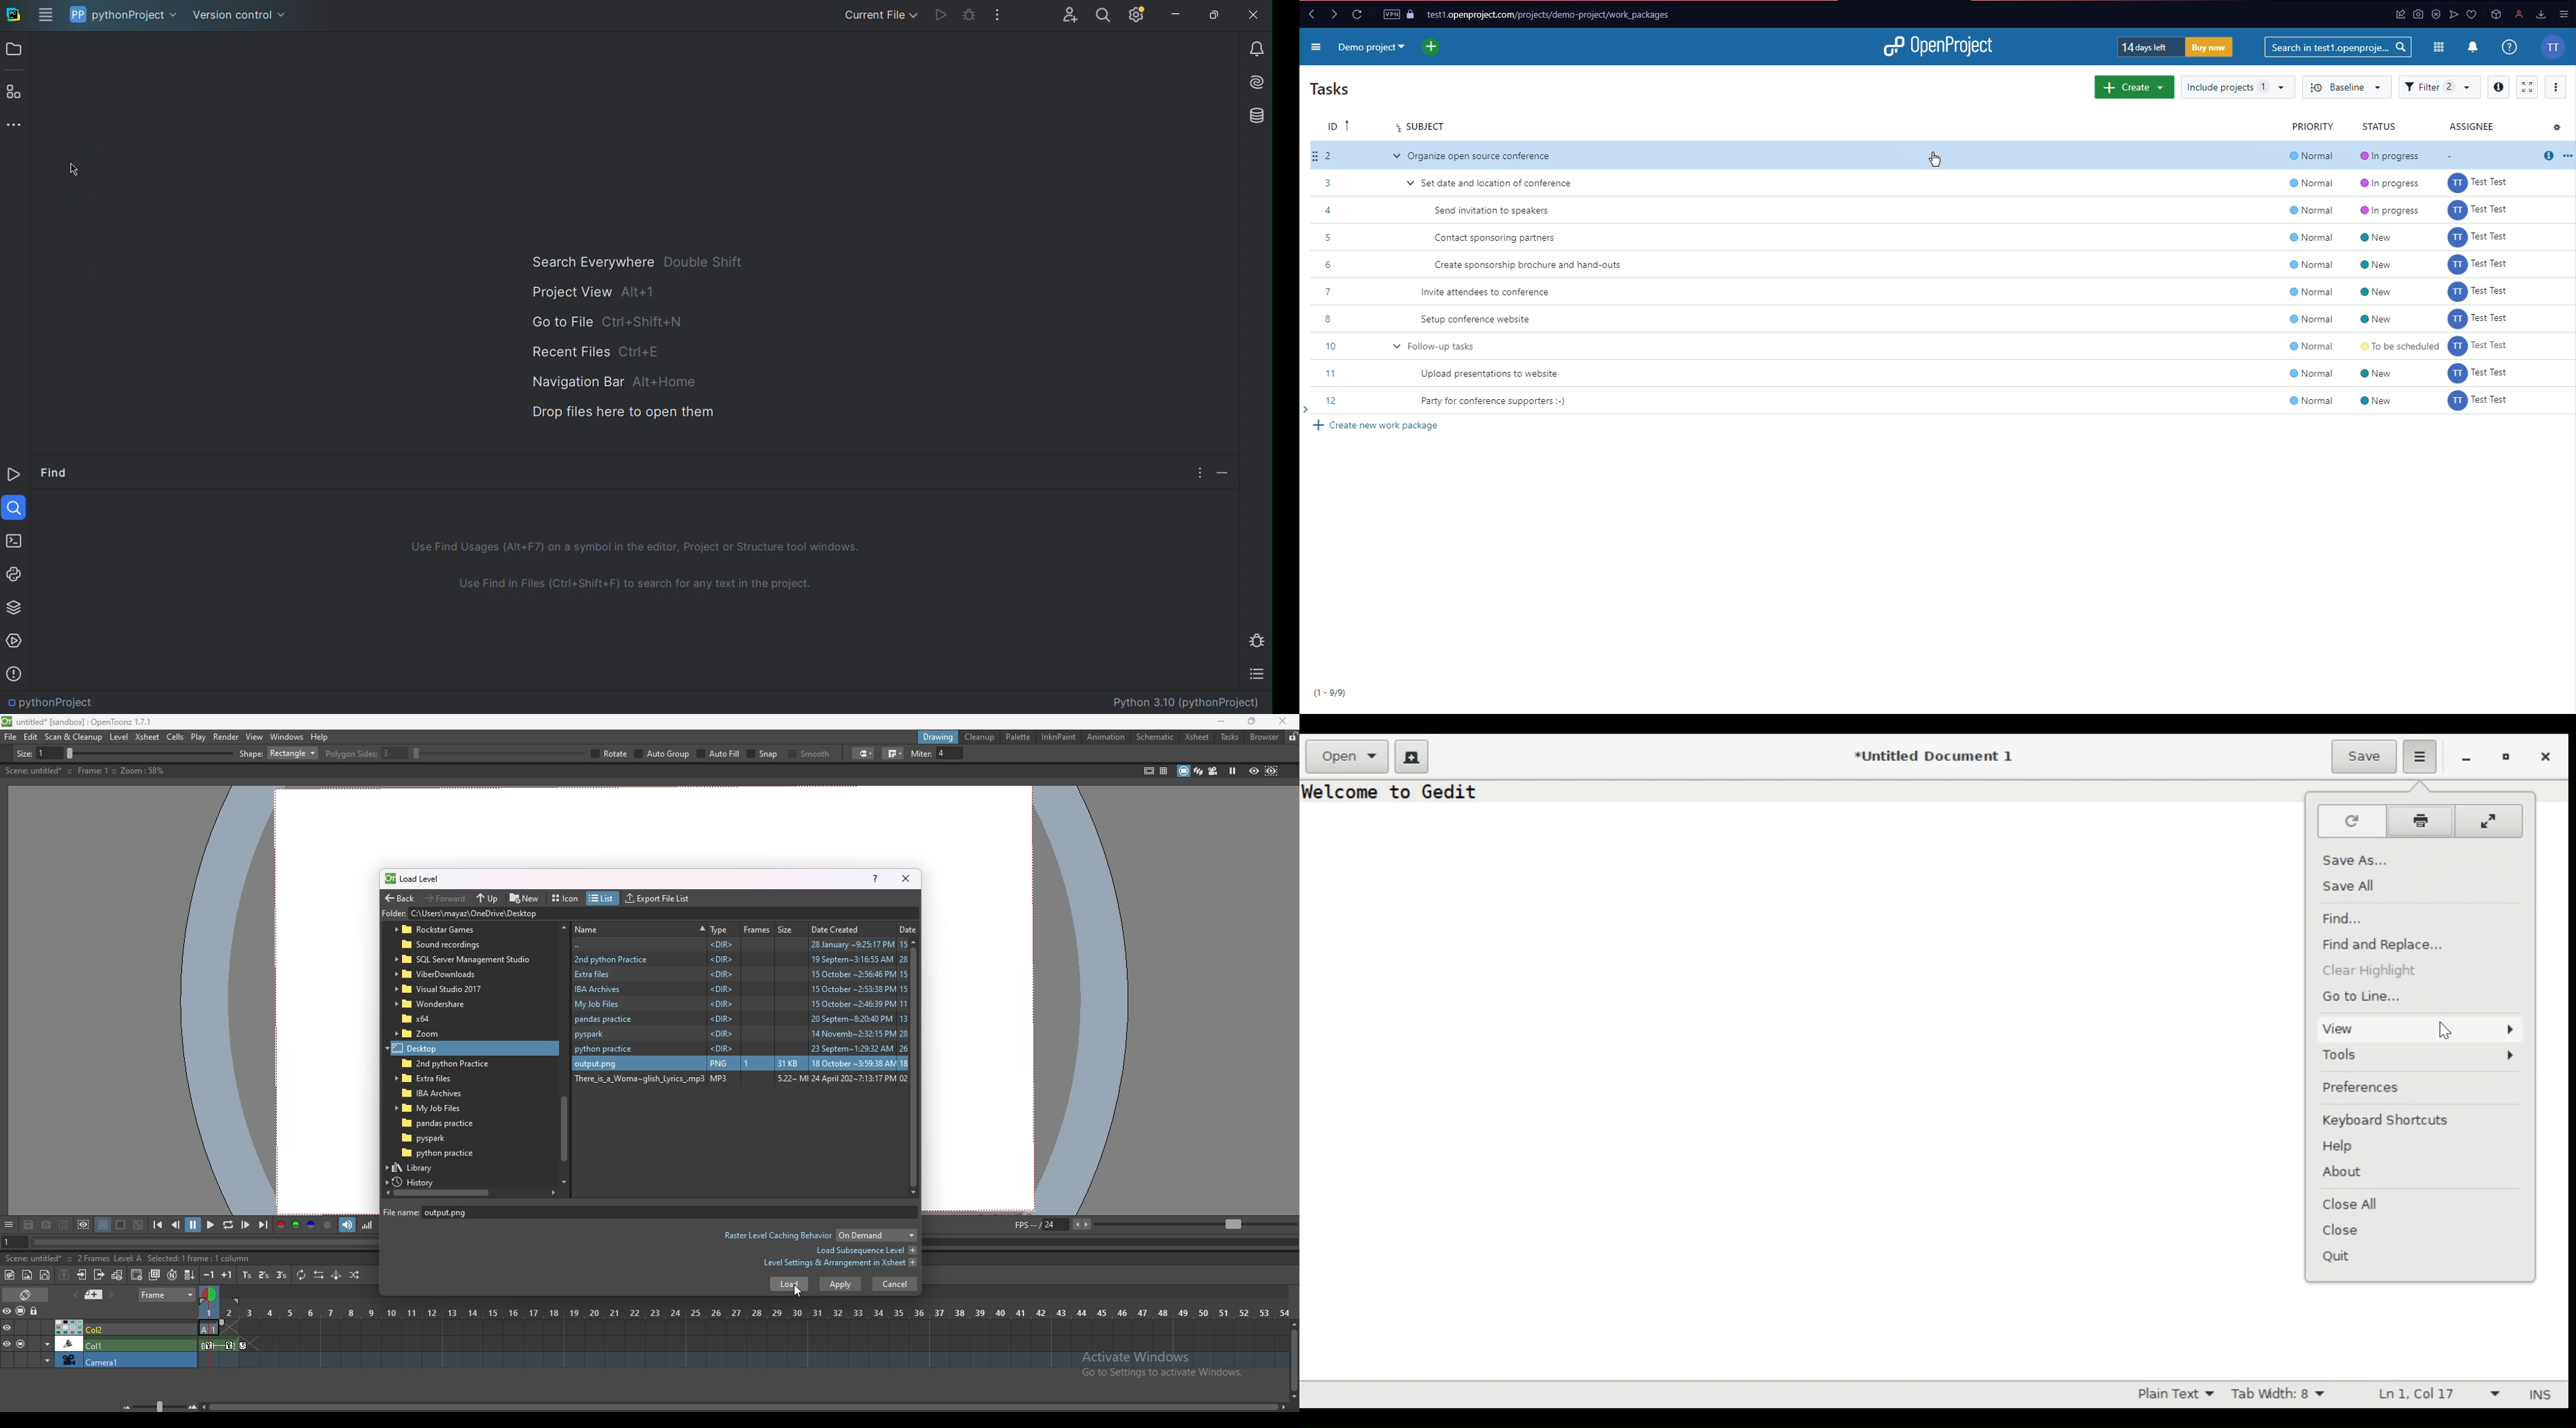 This screenshot has width=2576, height=1428. What do you see at coordinates (1333, 693) in the screenshot?
I see `9/9` at bounding box center [1333, 693].